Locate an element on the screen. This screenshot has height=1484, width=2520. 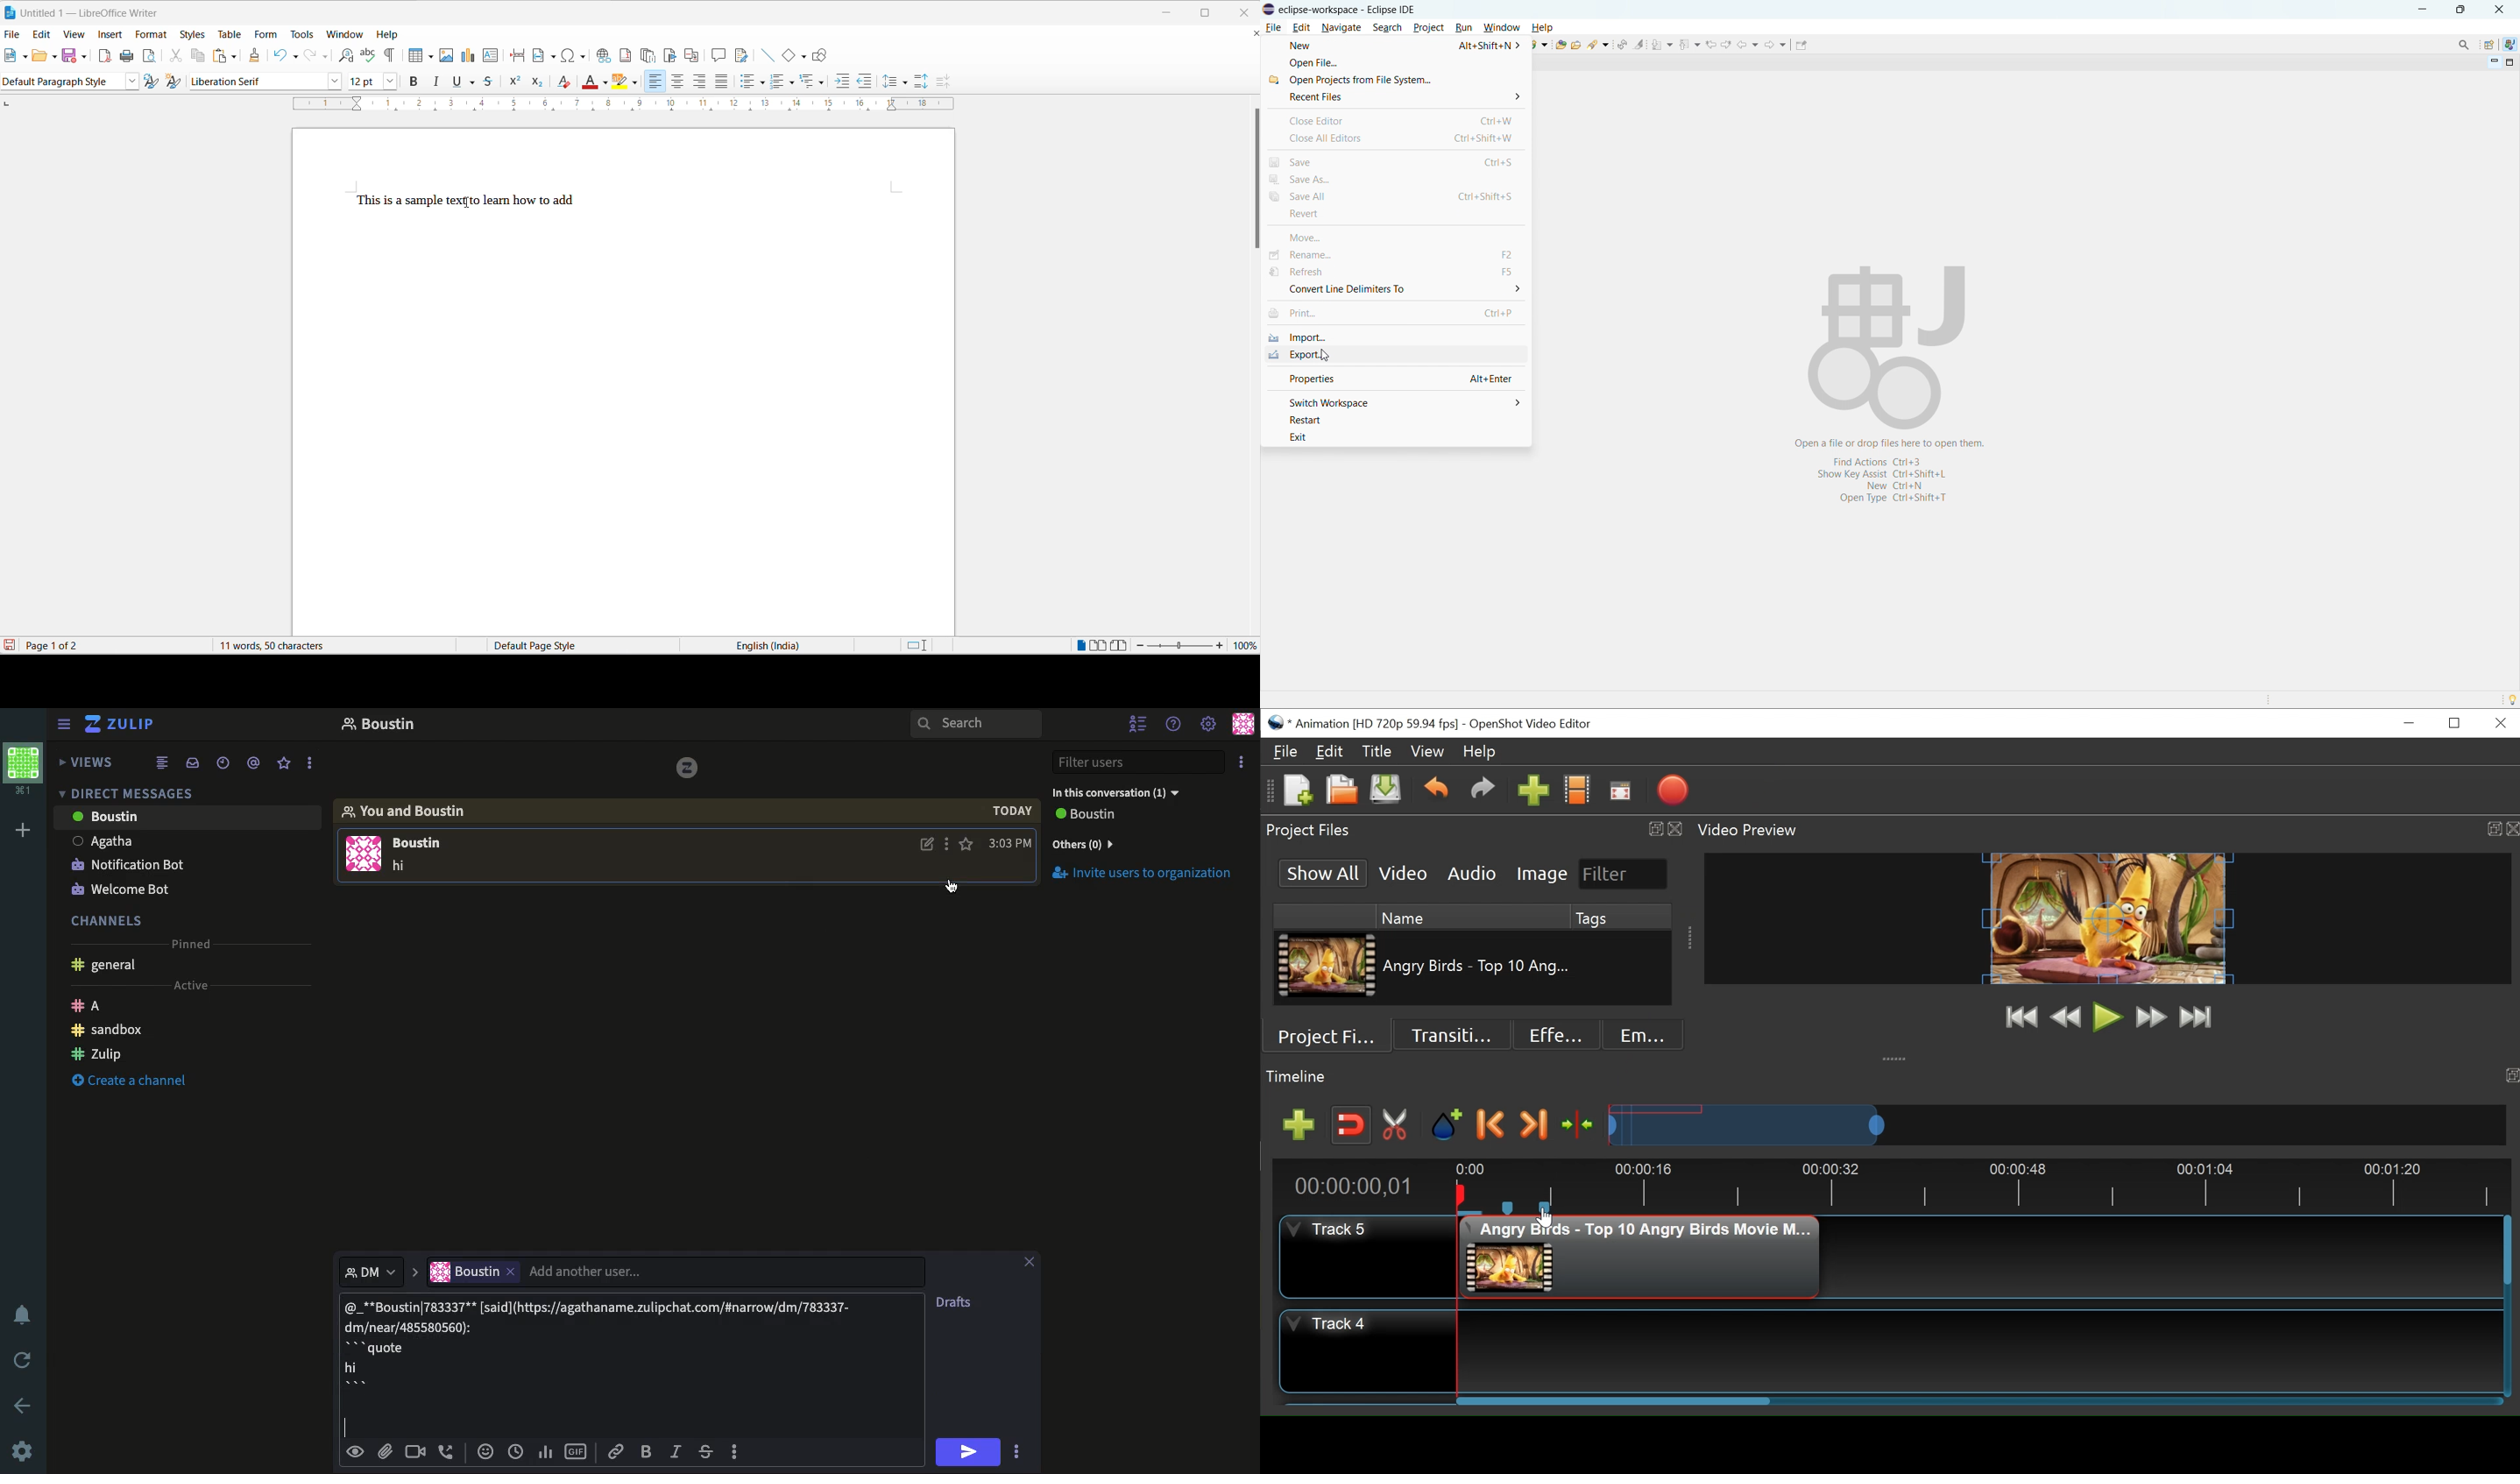
drafts is located at coordinates (956, 1302).